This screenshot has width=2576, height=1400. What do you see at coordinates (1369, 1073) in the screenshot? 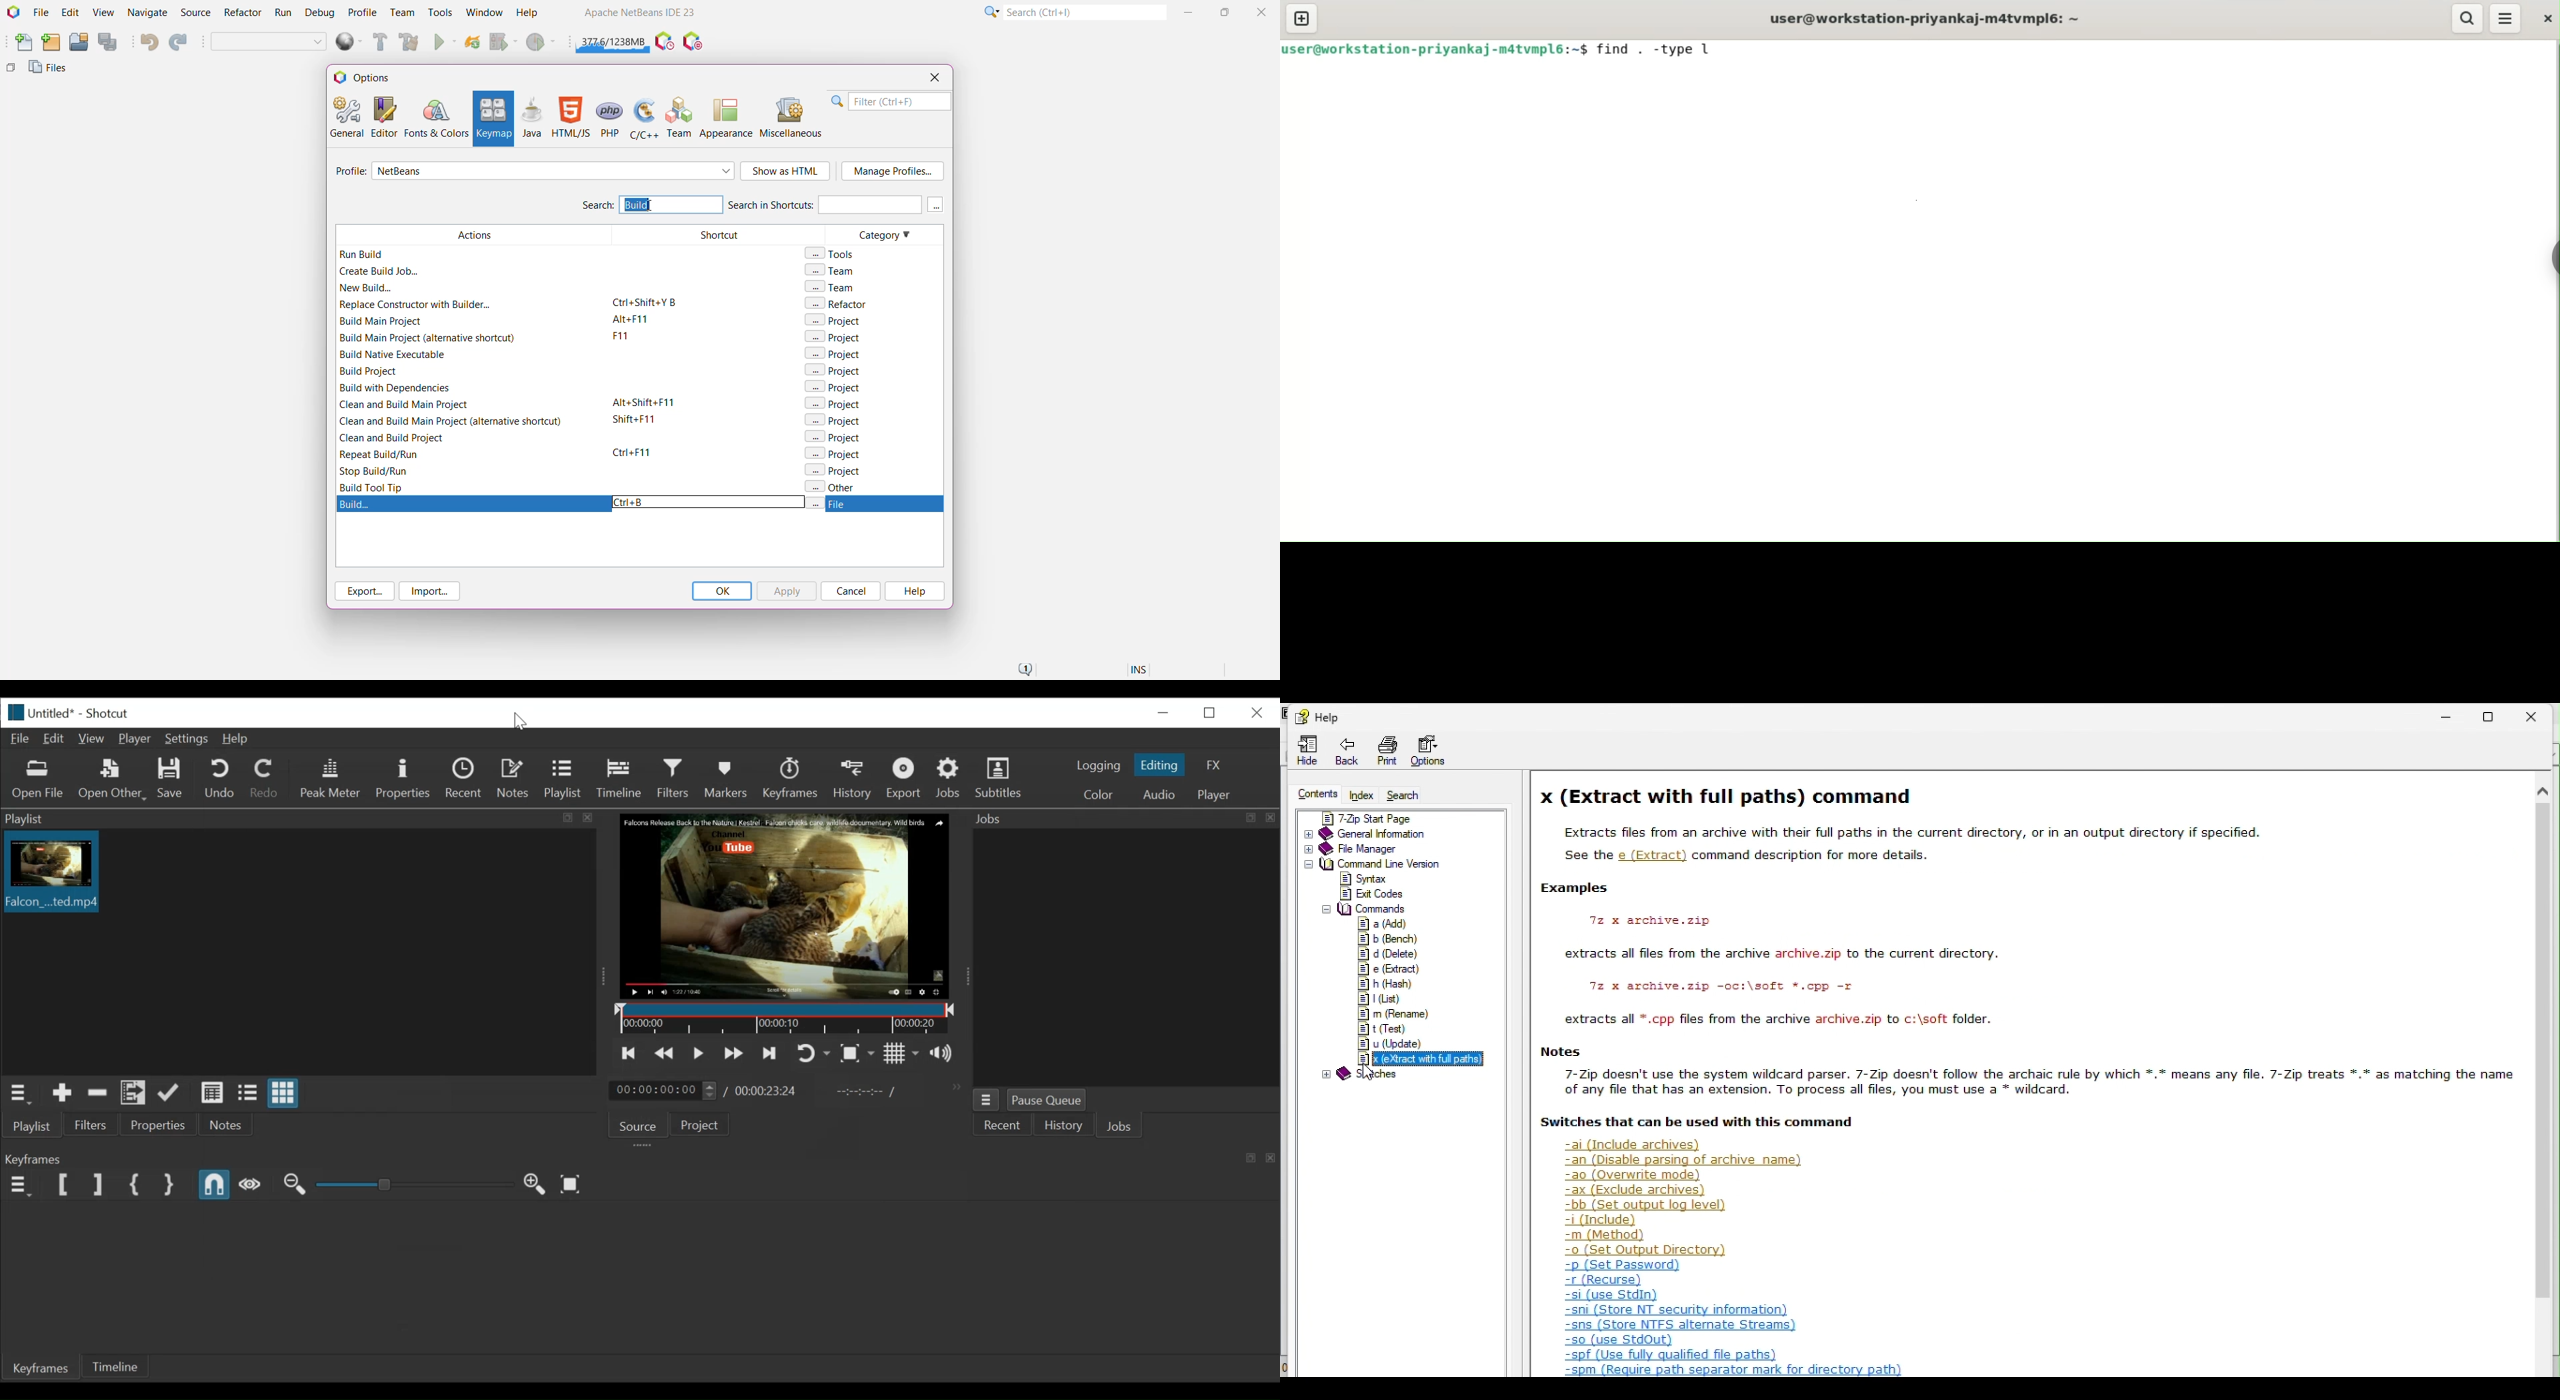
I see `cursor` at bounding box center [1369, 1073].